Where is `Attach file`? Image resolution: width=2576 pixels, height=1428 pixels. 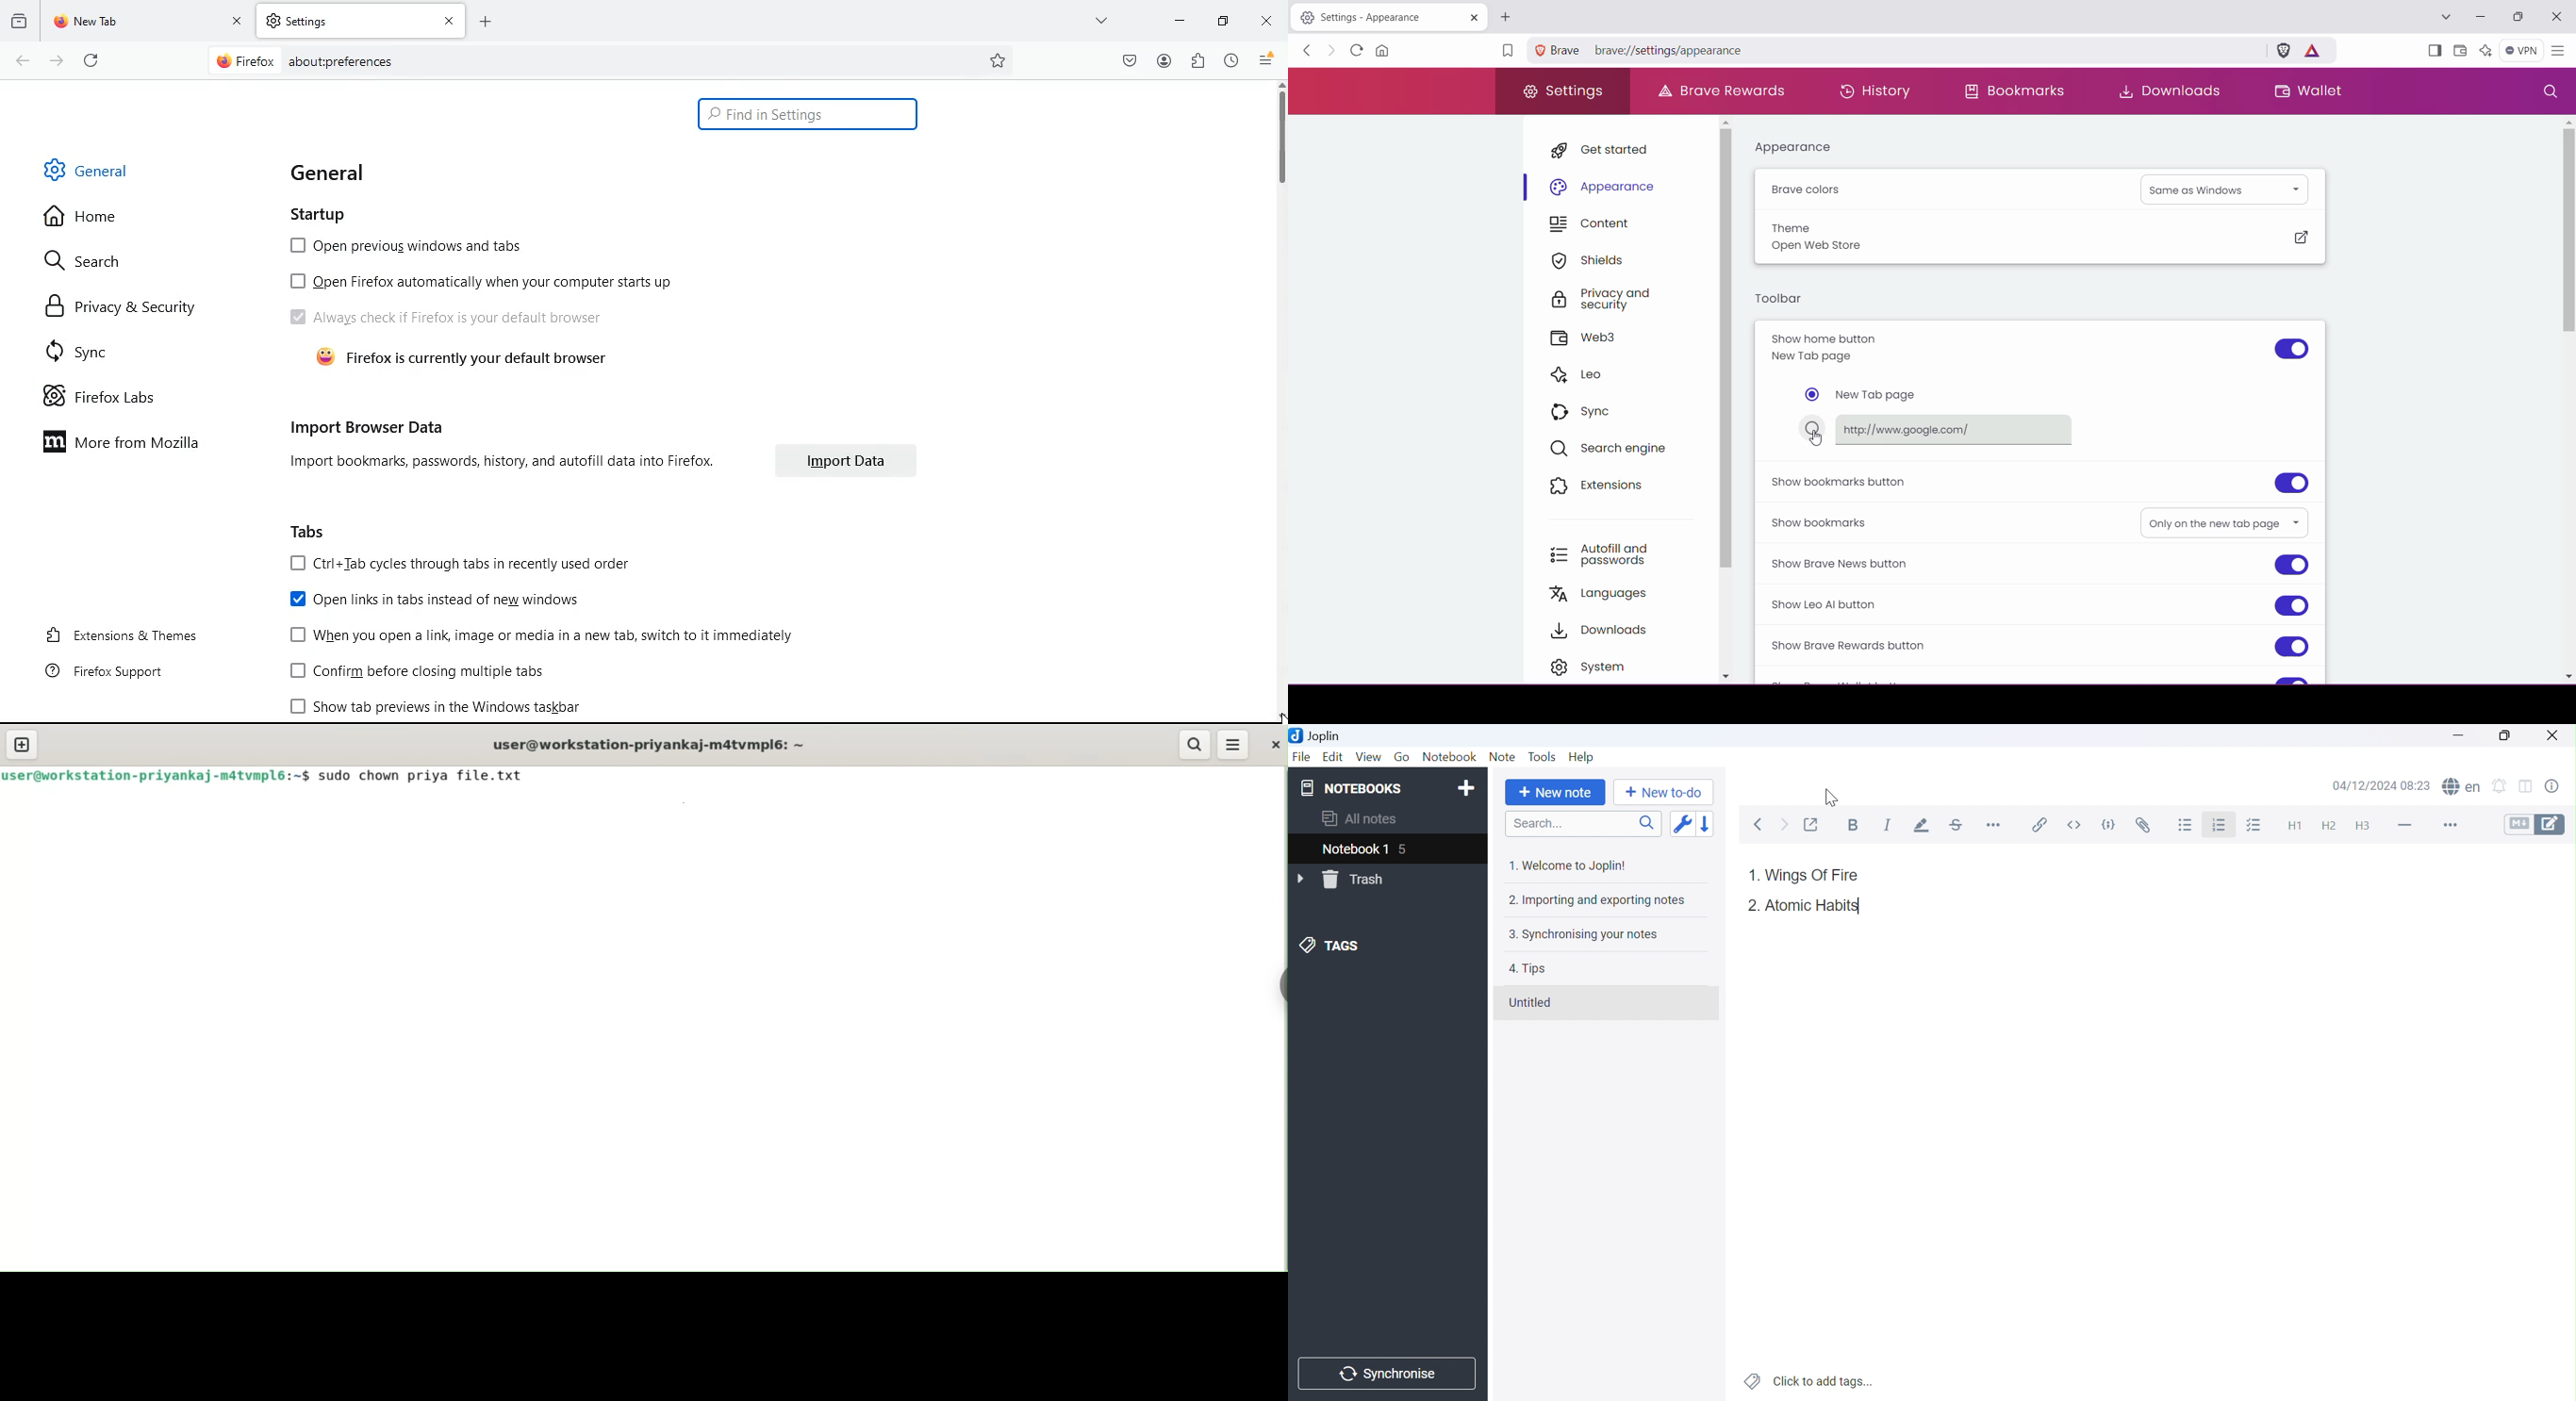
Attach file is located at coordinates (2142, 826).